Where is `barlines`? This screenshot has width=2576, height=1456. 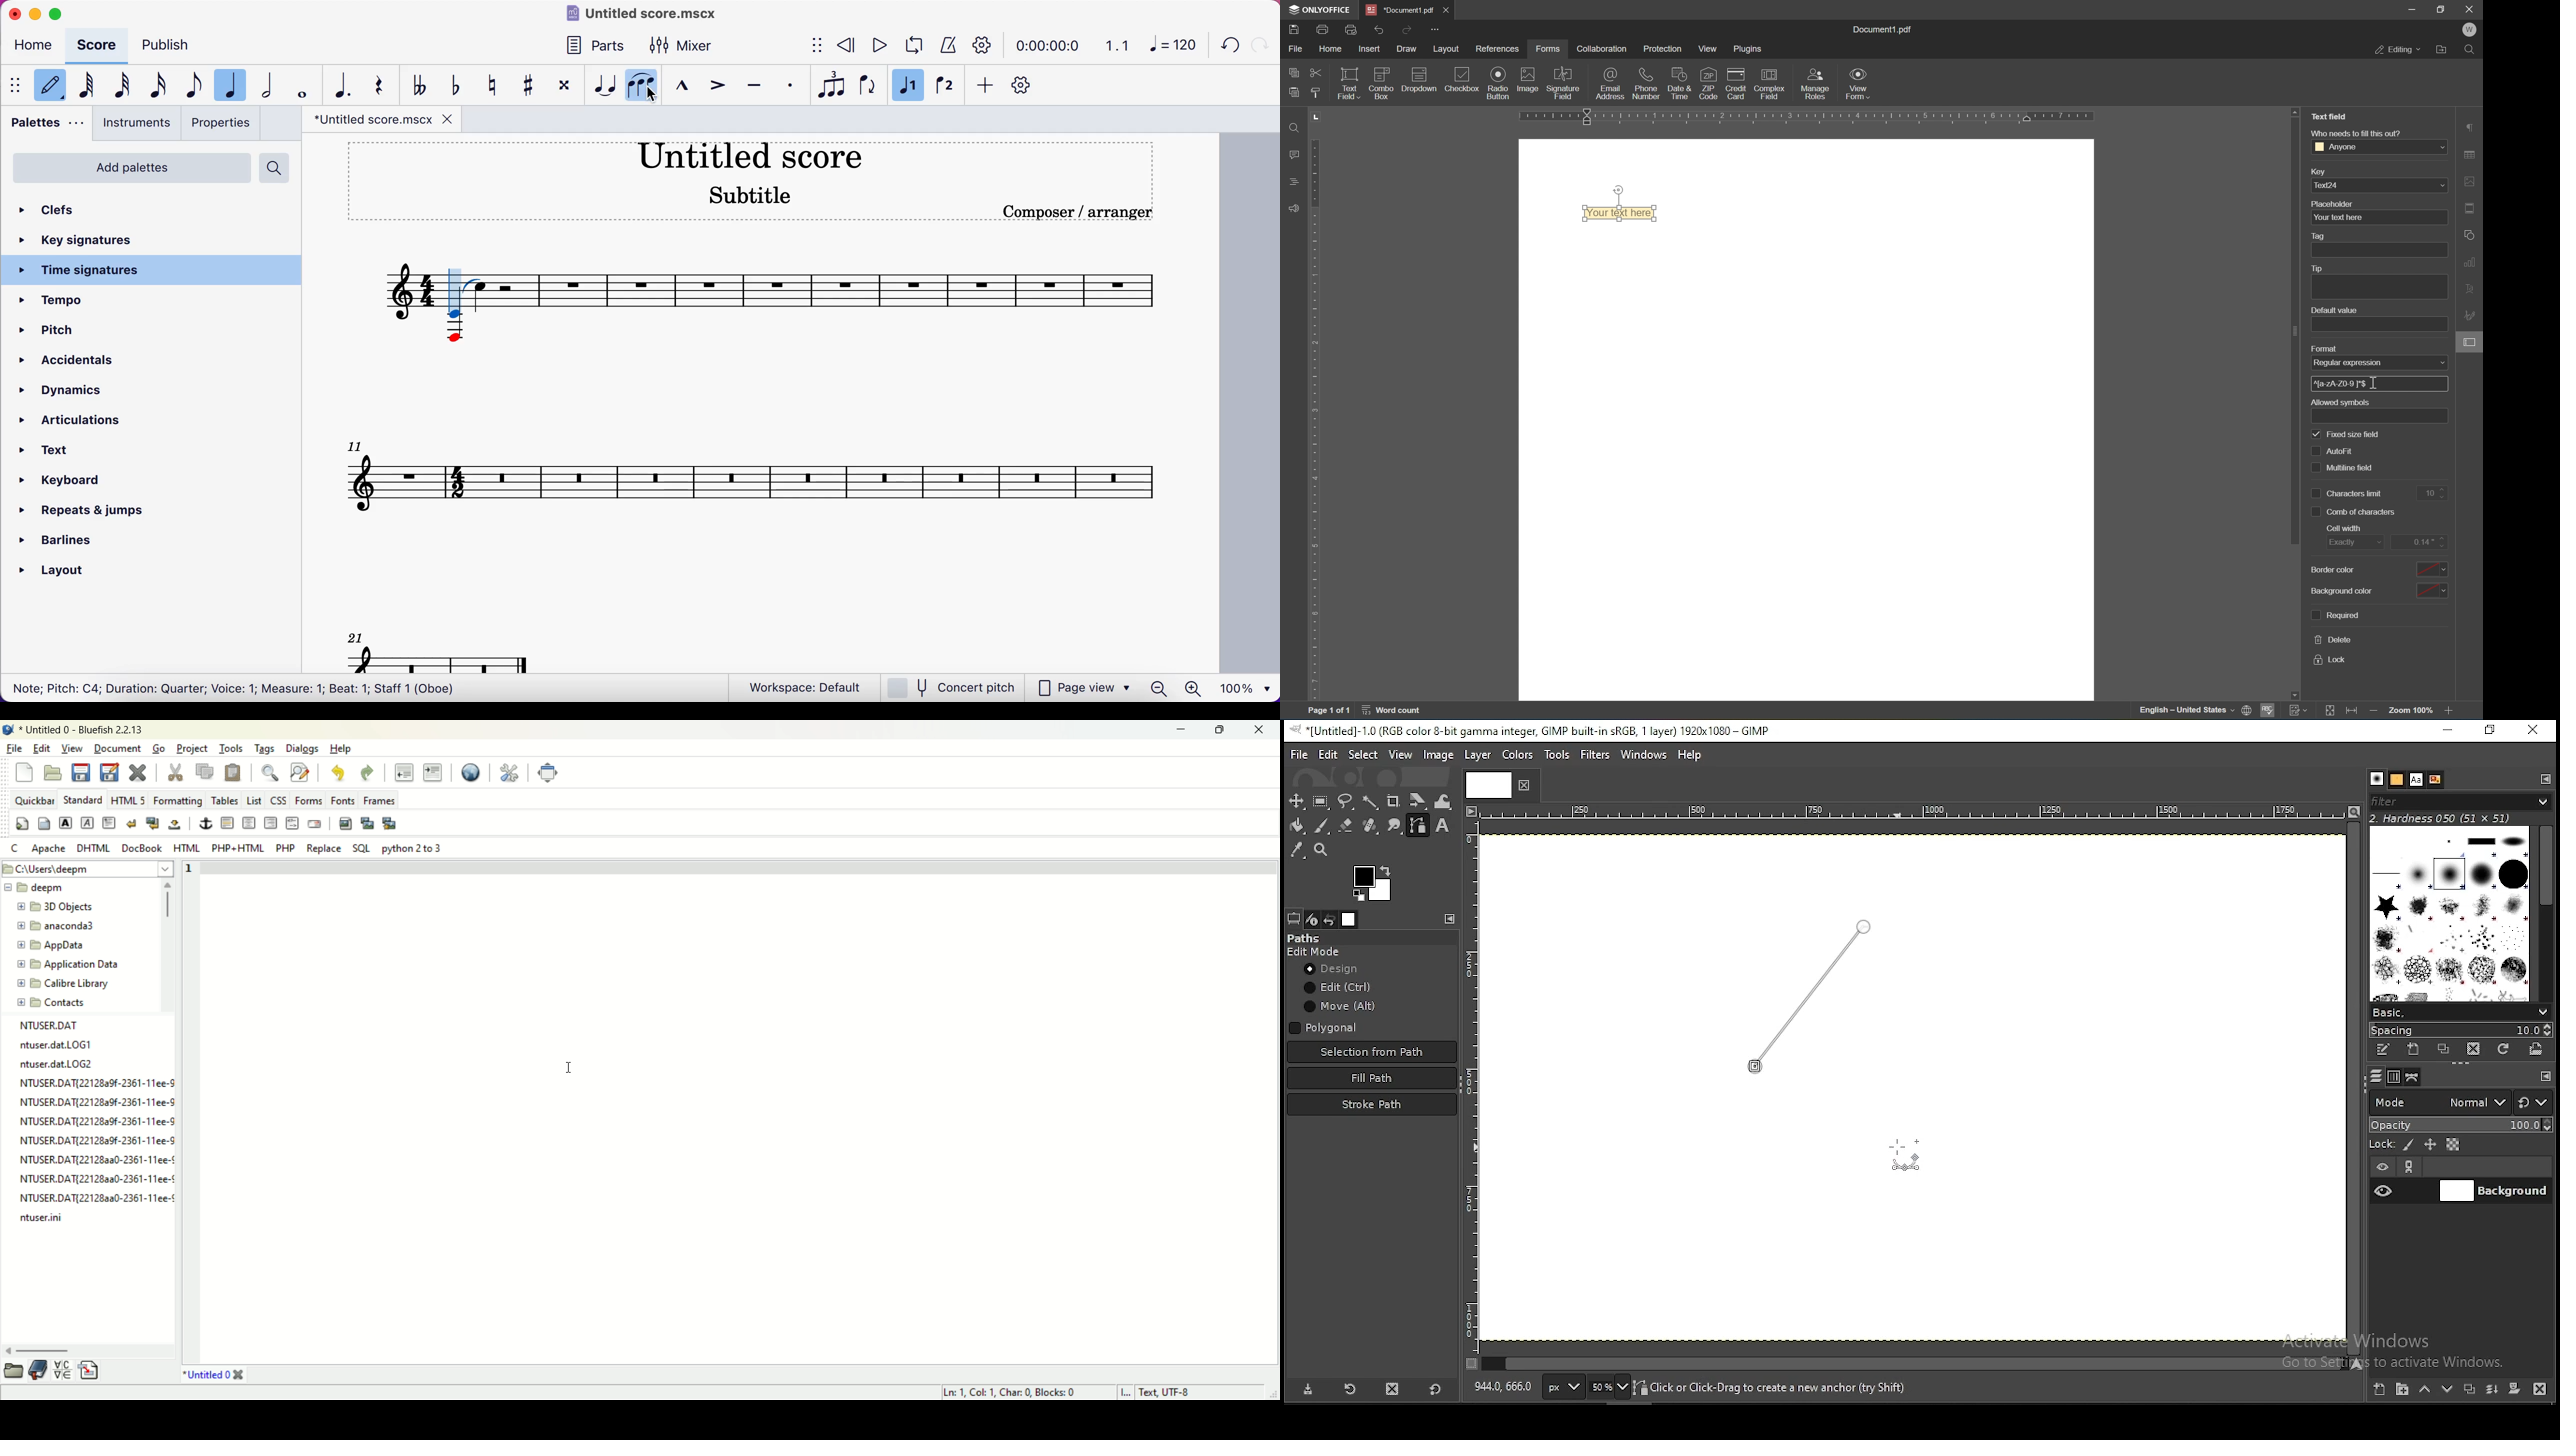 barlines is located at coordinates (73, 542).